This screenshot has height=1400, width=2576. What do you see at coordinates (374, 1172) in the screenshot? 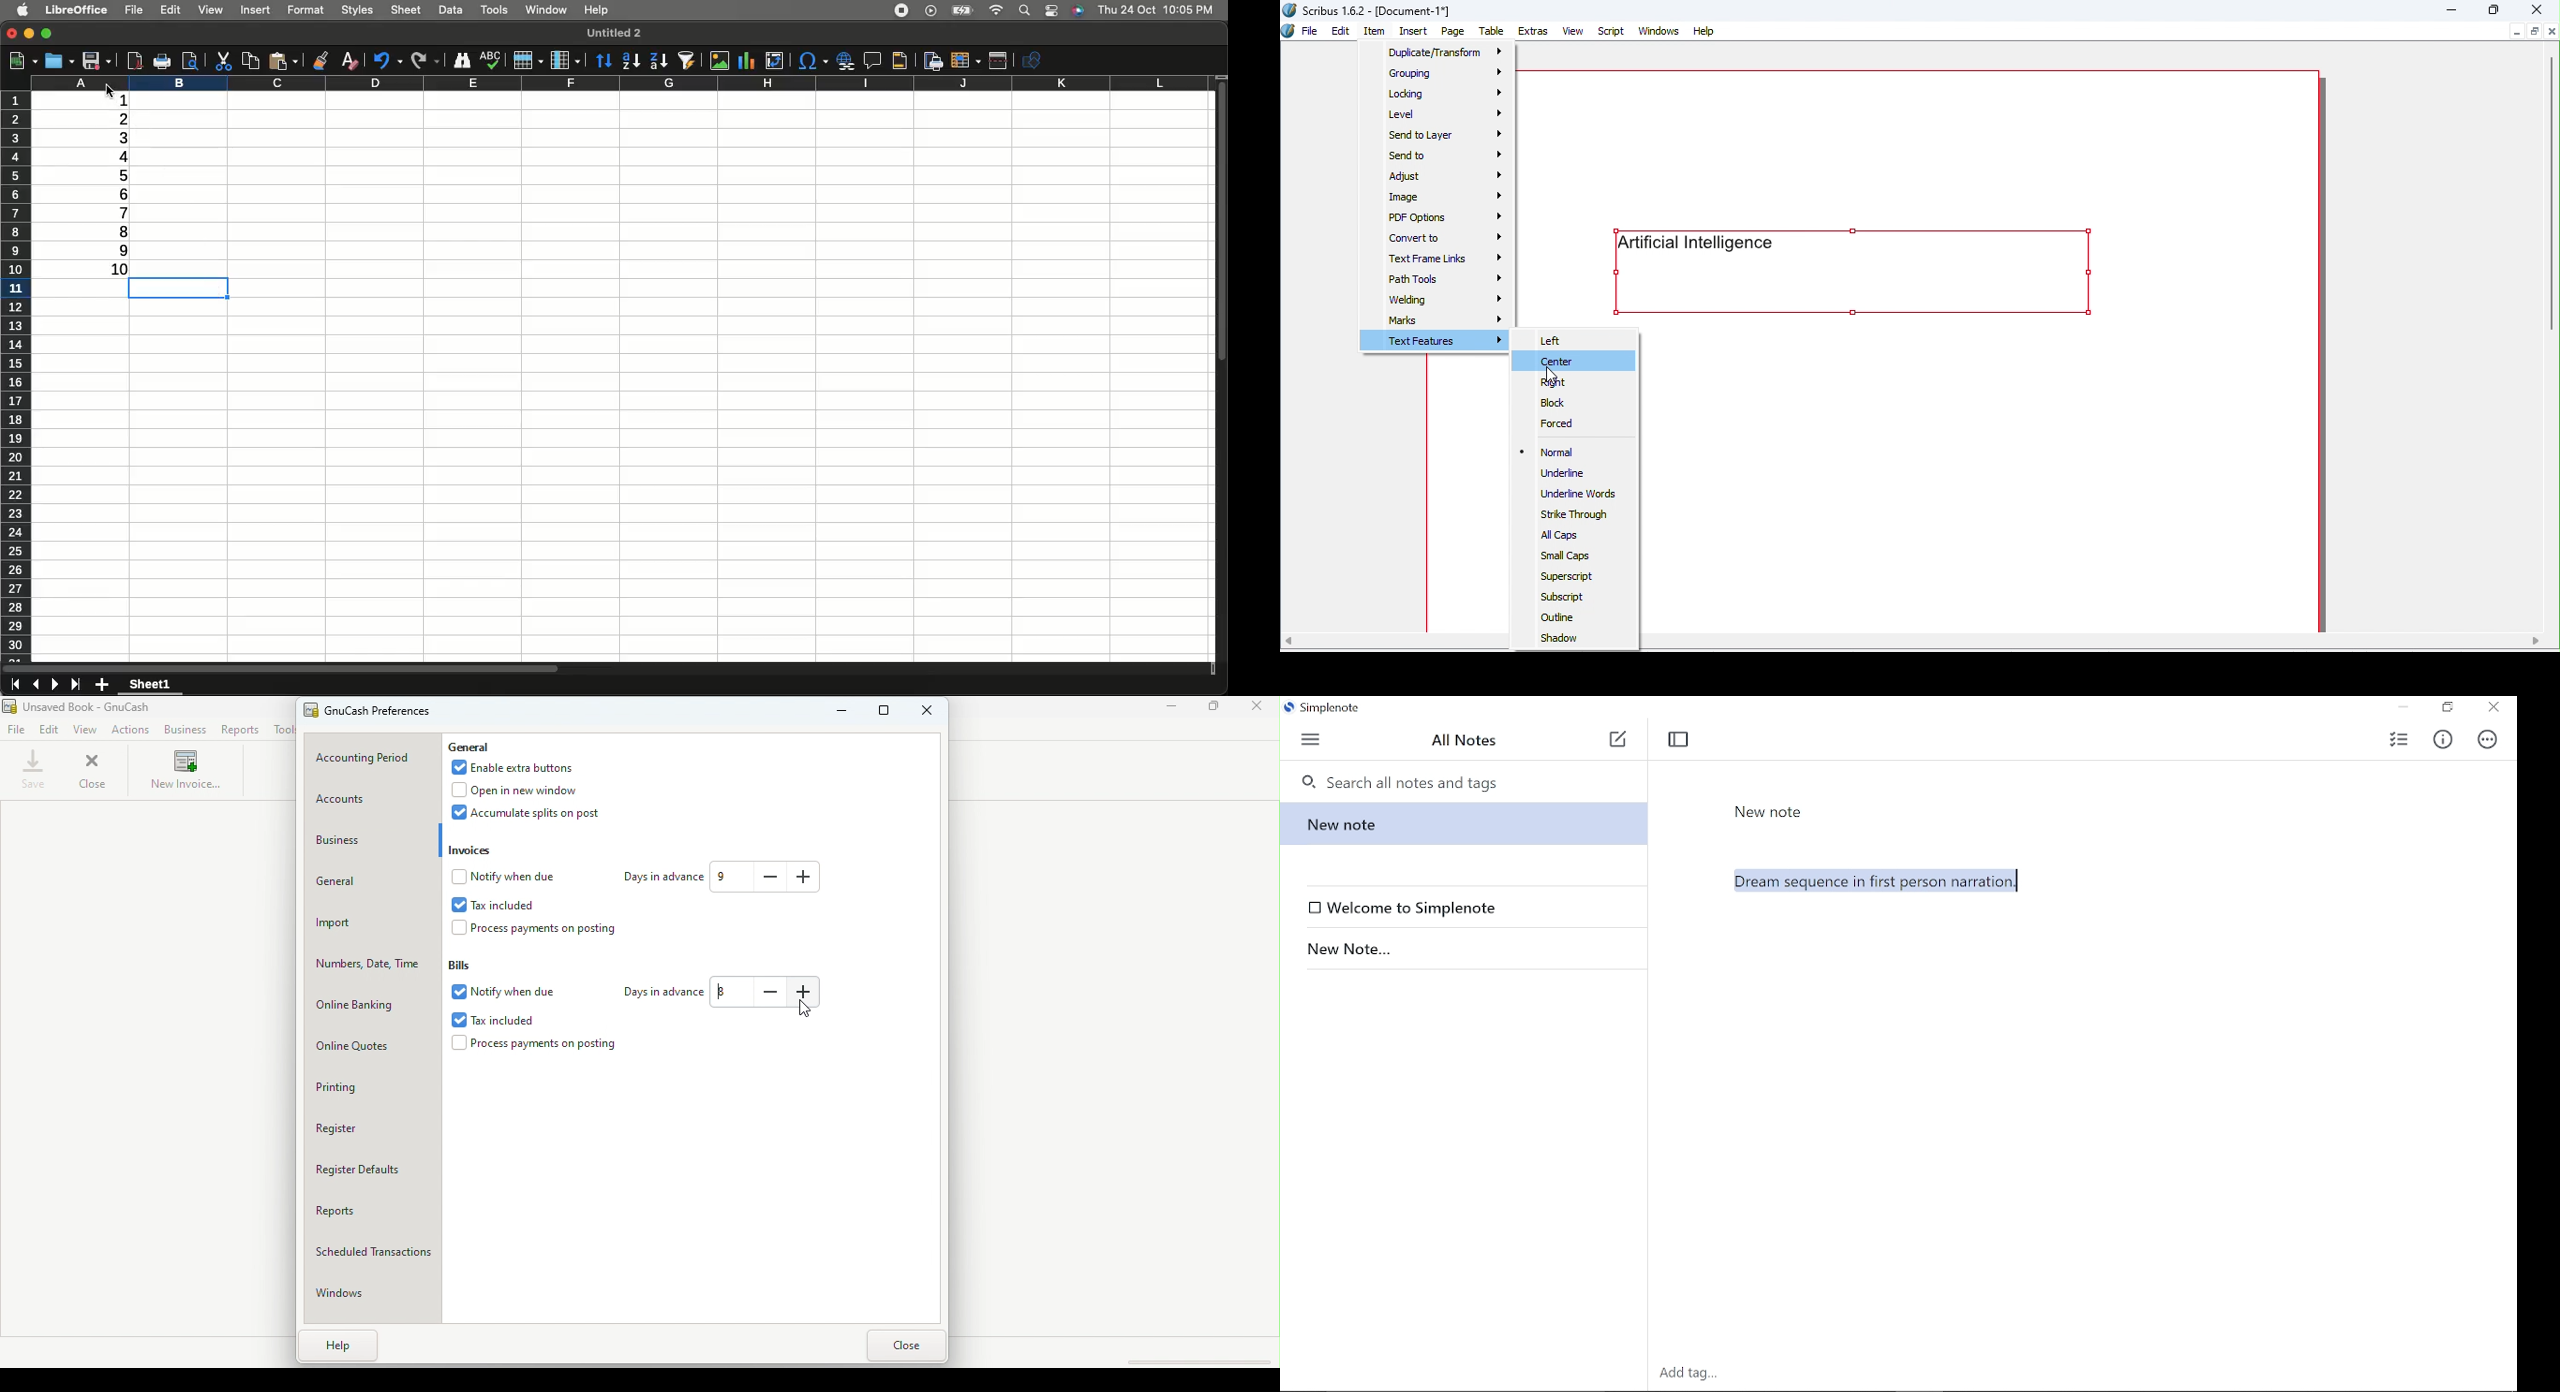
I see `Register defaults` at bounding box center [374, 1172].